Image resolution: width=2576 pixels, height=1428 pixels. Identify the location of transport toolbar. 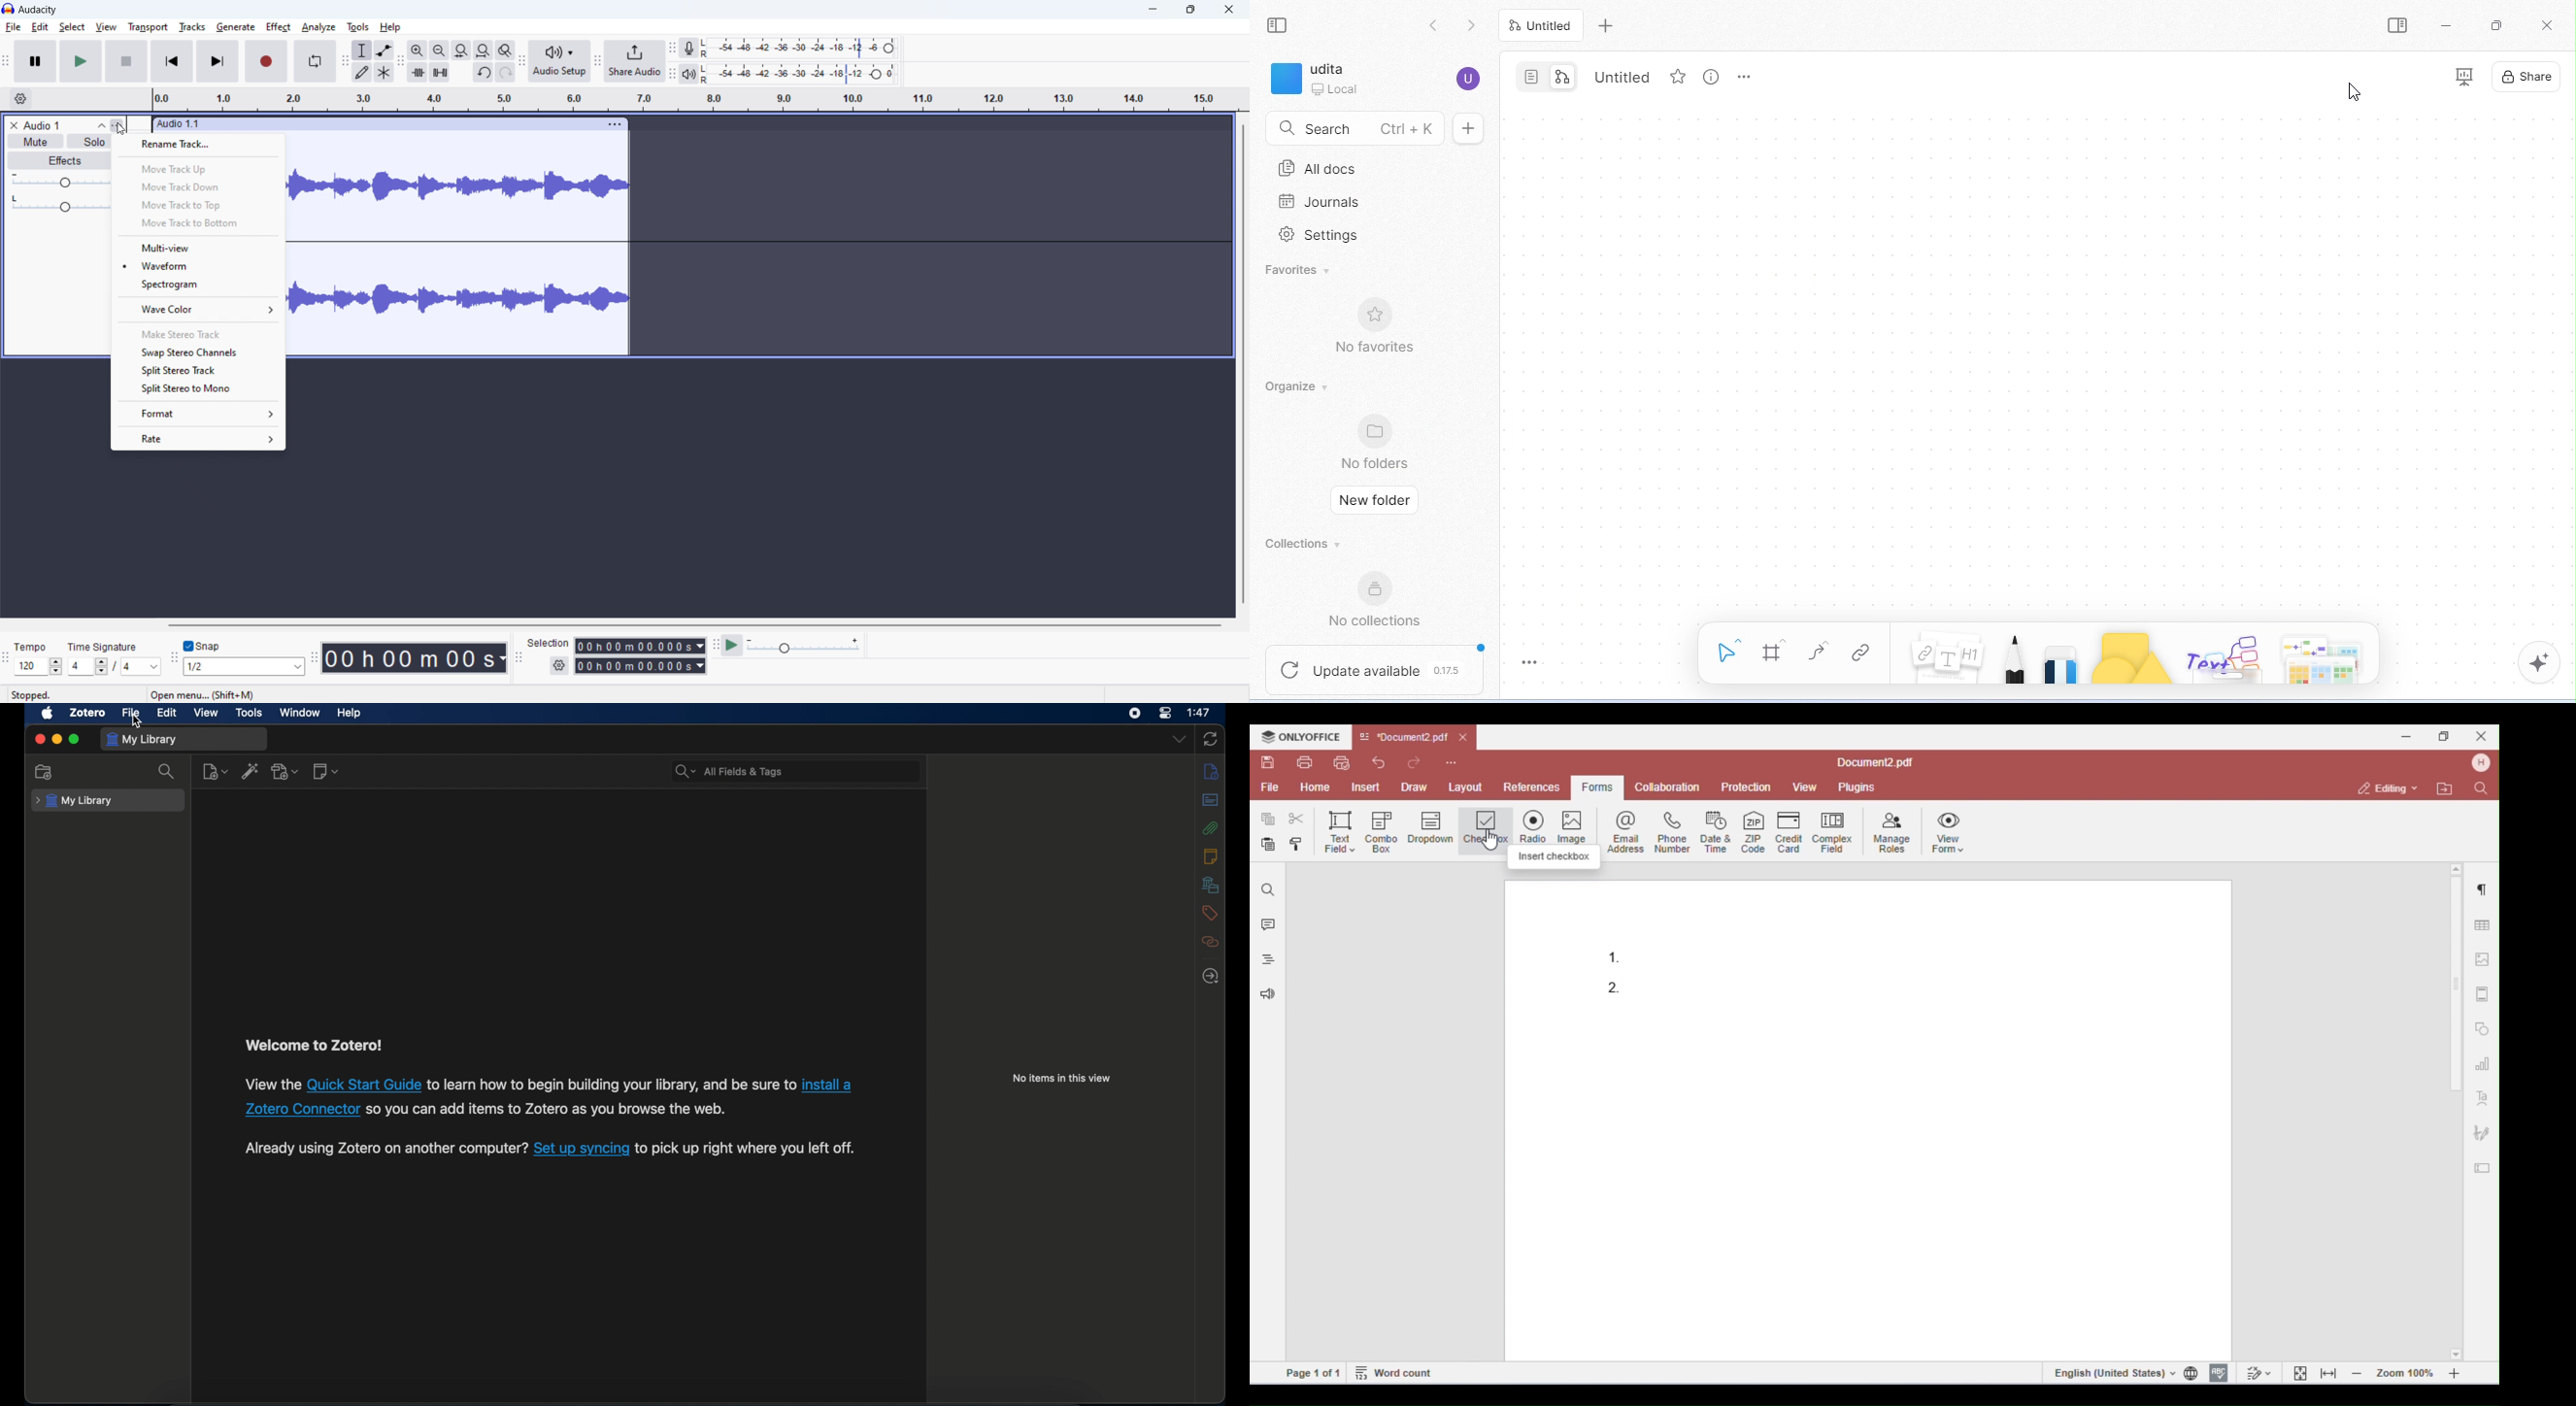
(5, 62).